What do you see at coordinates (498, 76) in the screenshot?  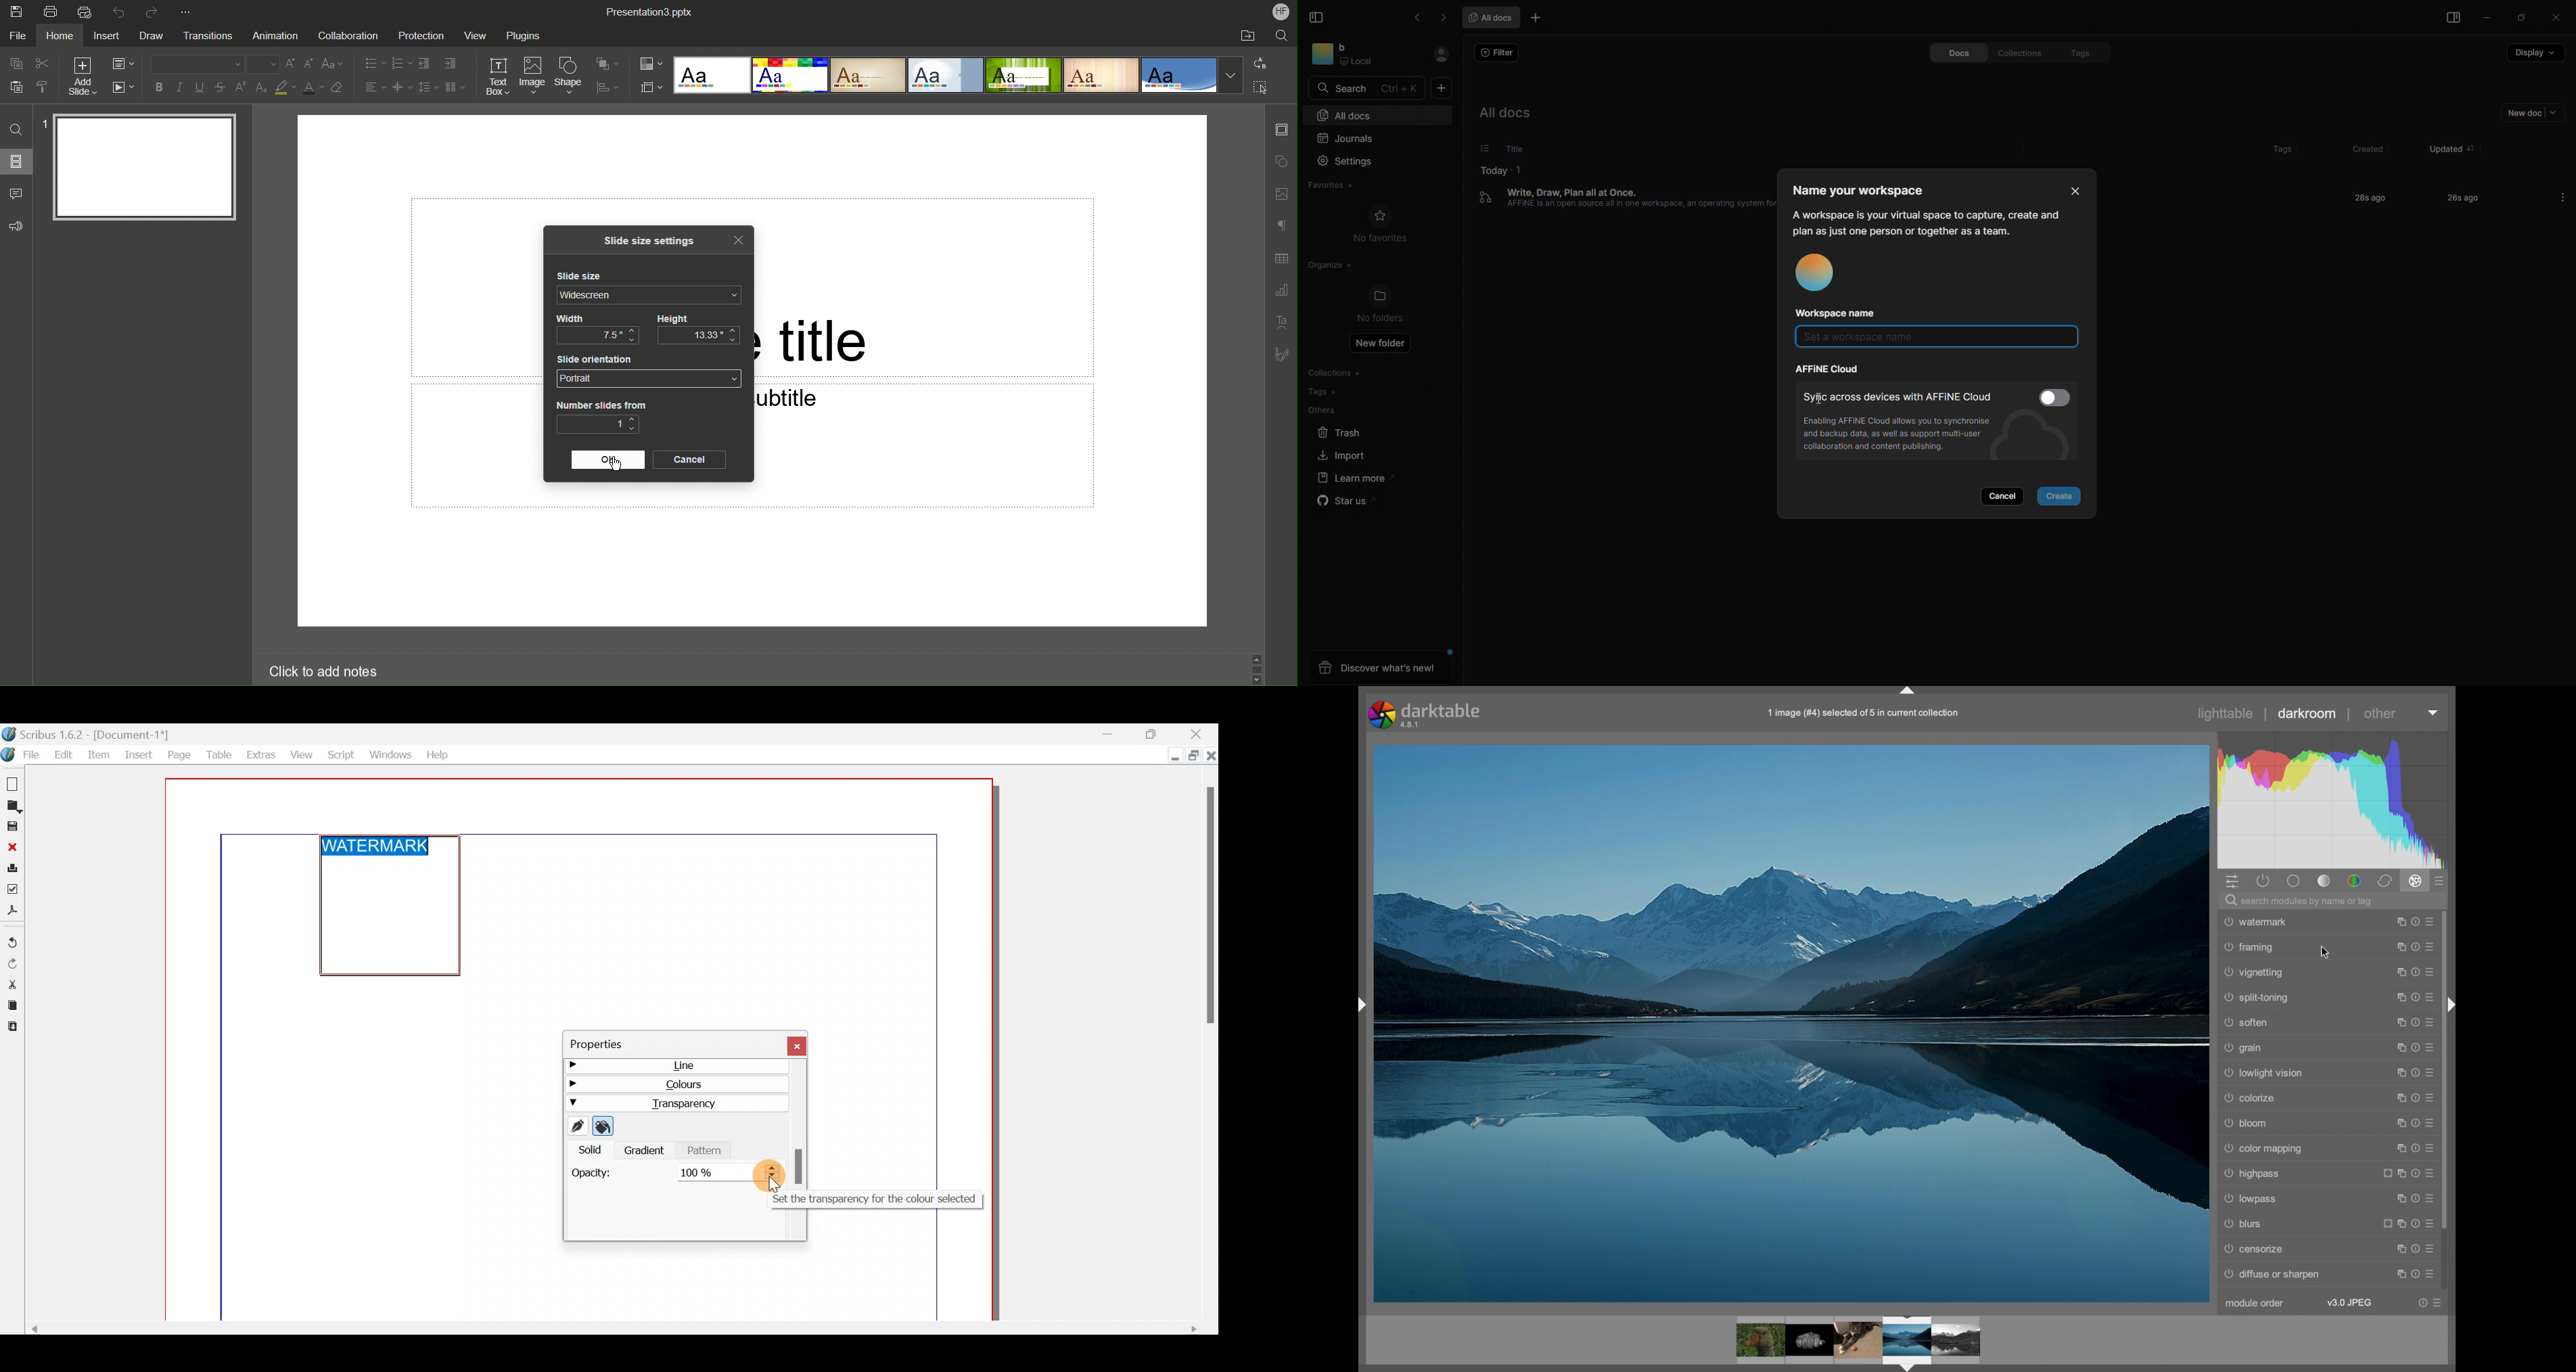 I see `Text Box` at bounding box center [498, 76].